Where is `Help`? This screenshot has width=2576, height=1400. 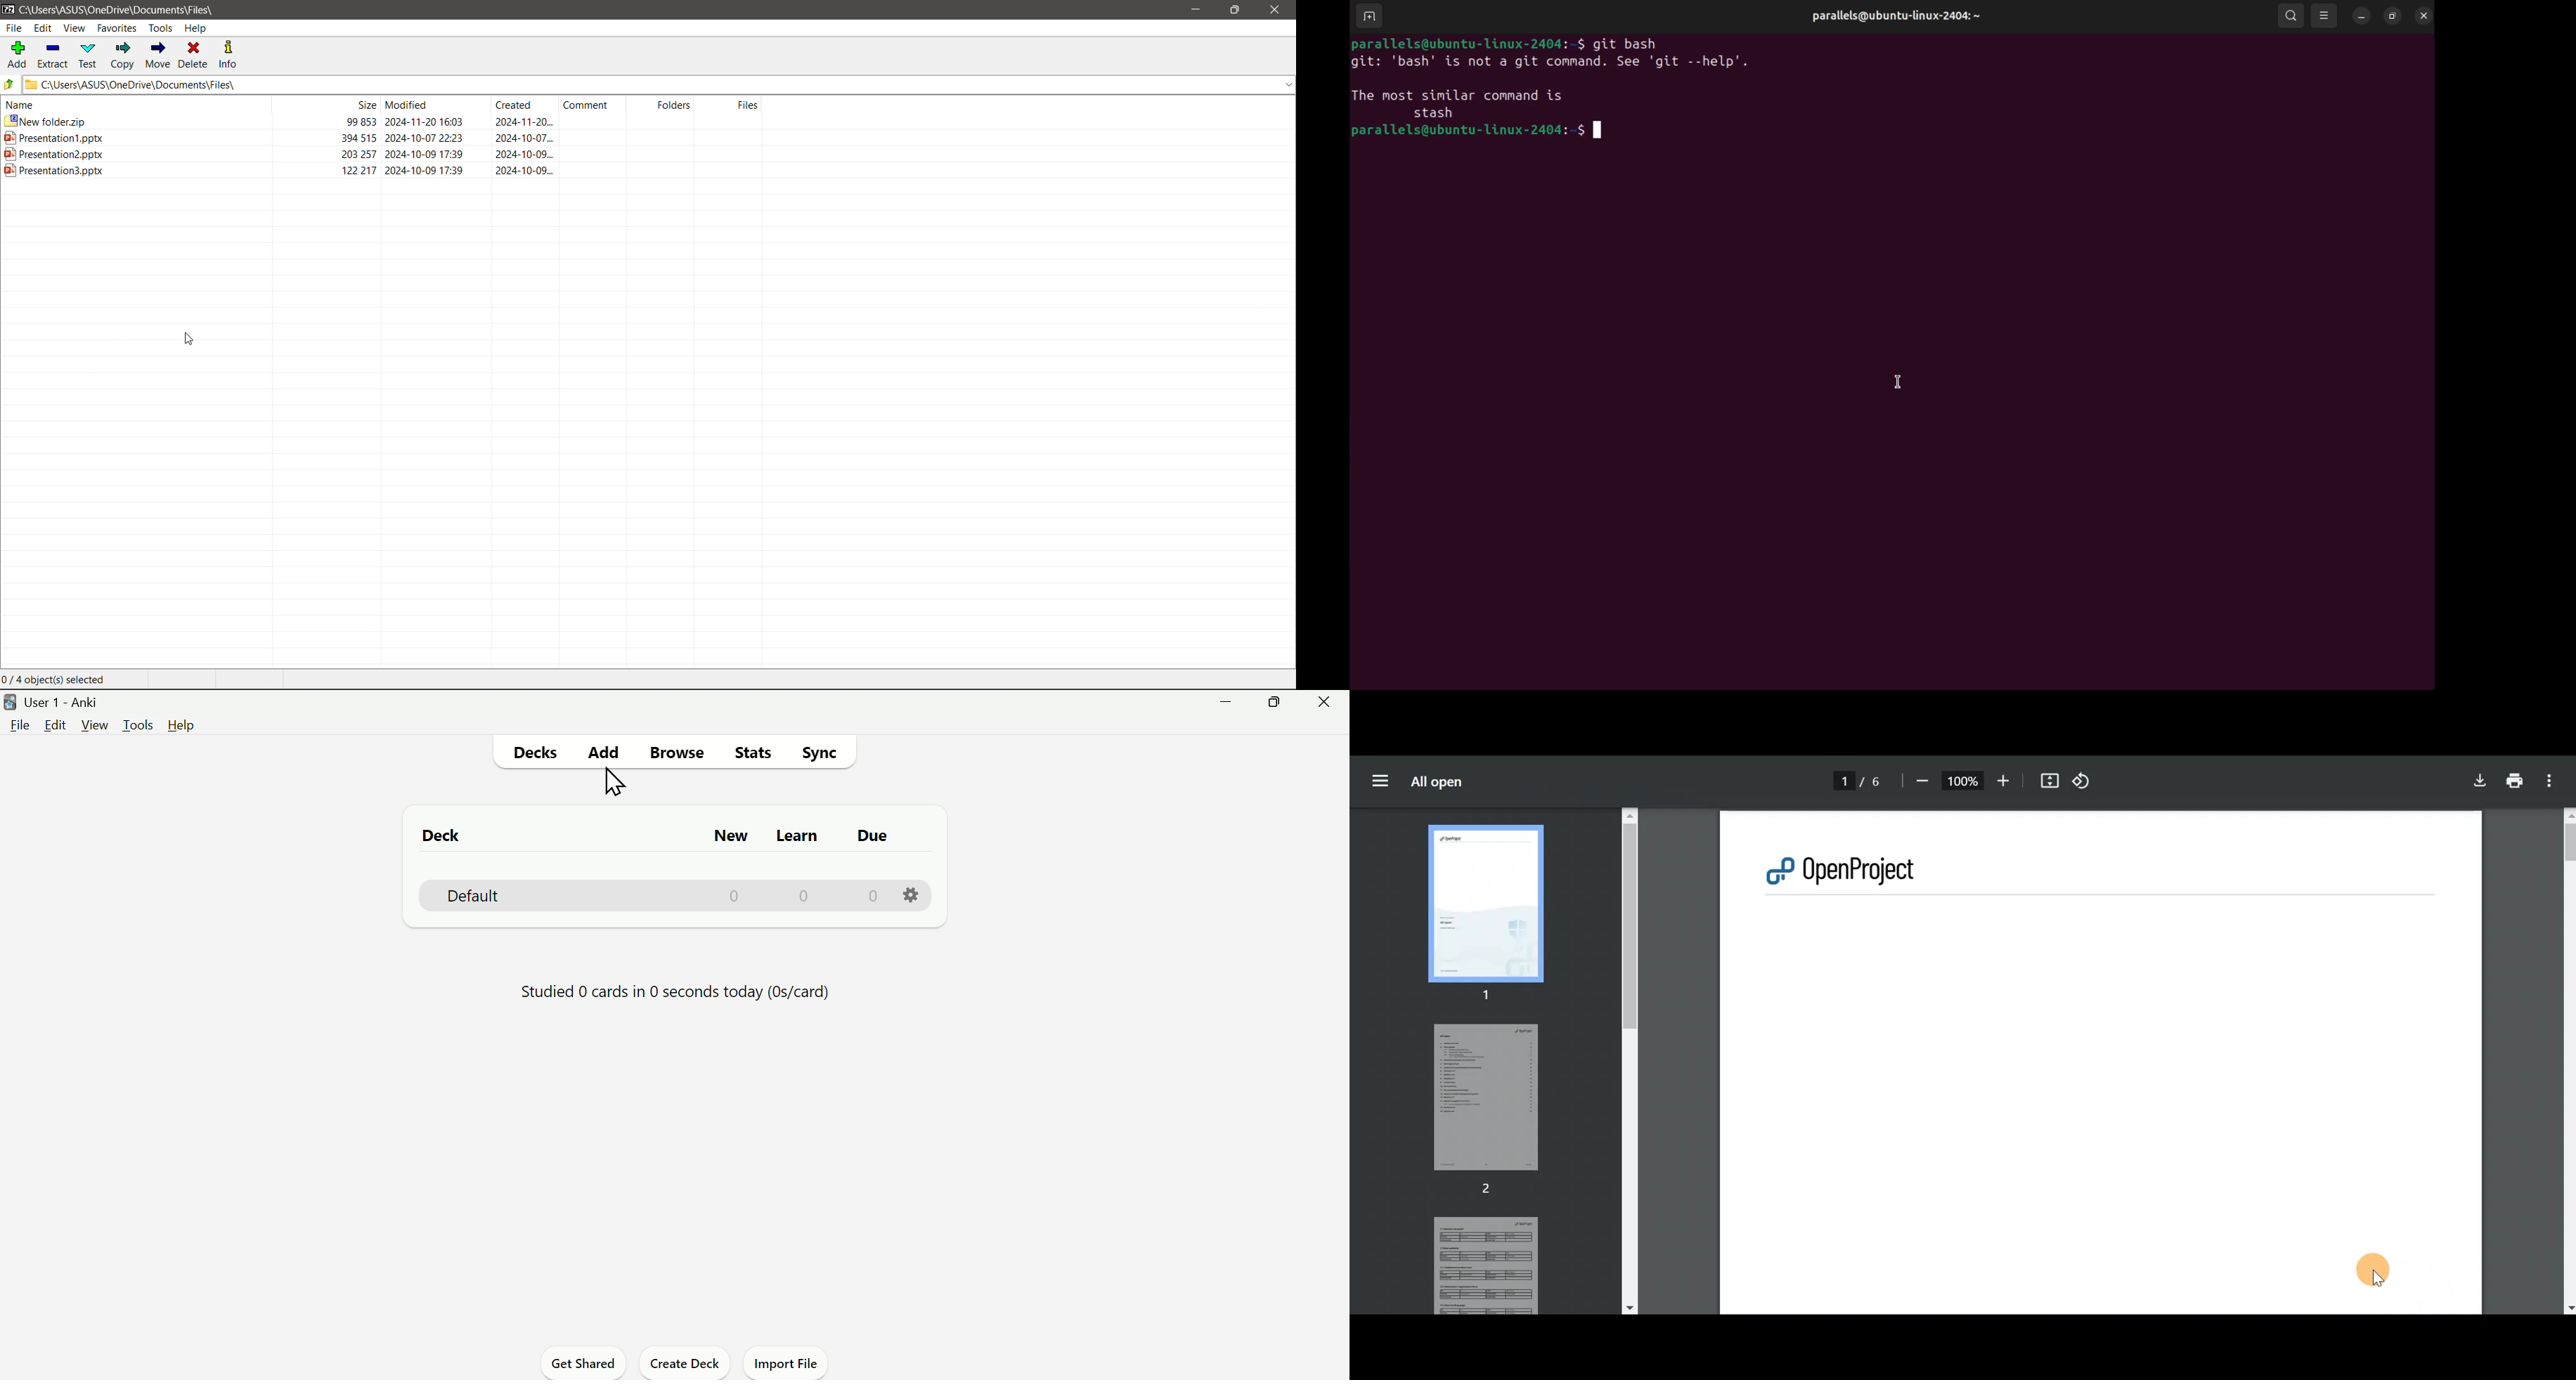 Help is located at coordinates (183, 726).